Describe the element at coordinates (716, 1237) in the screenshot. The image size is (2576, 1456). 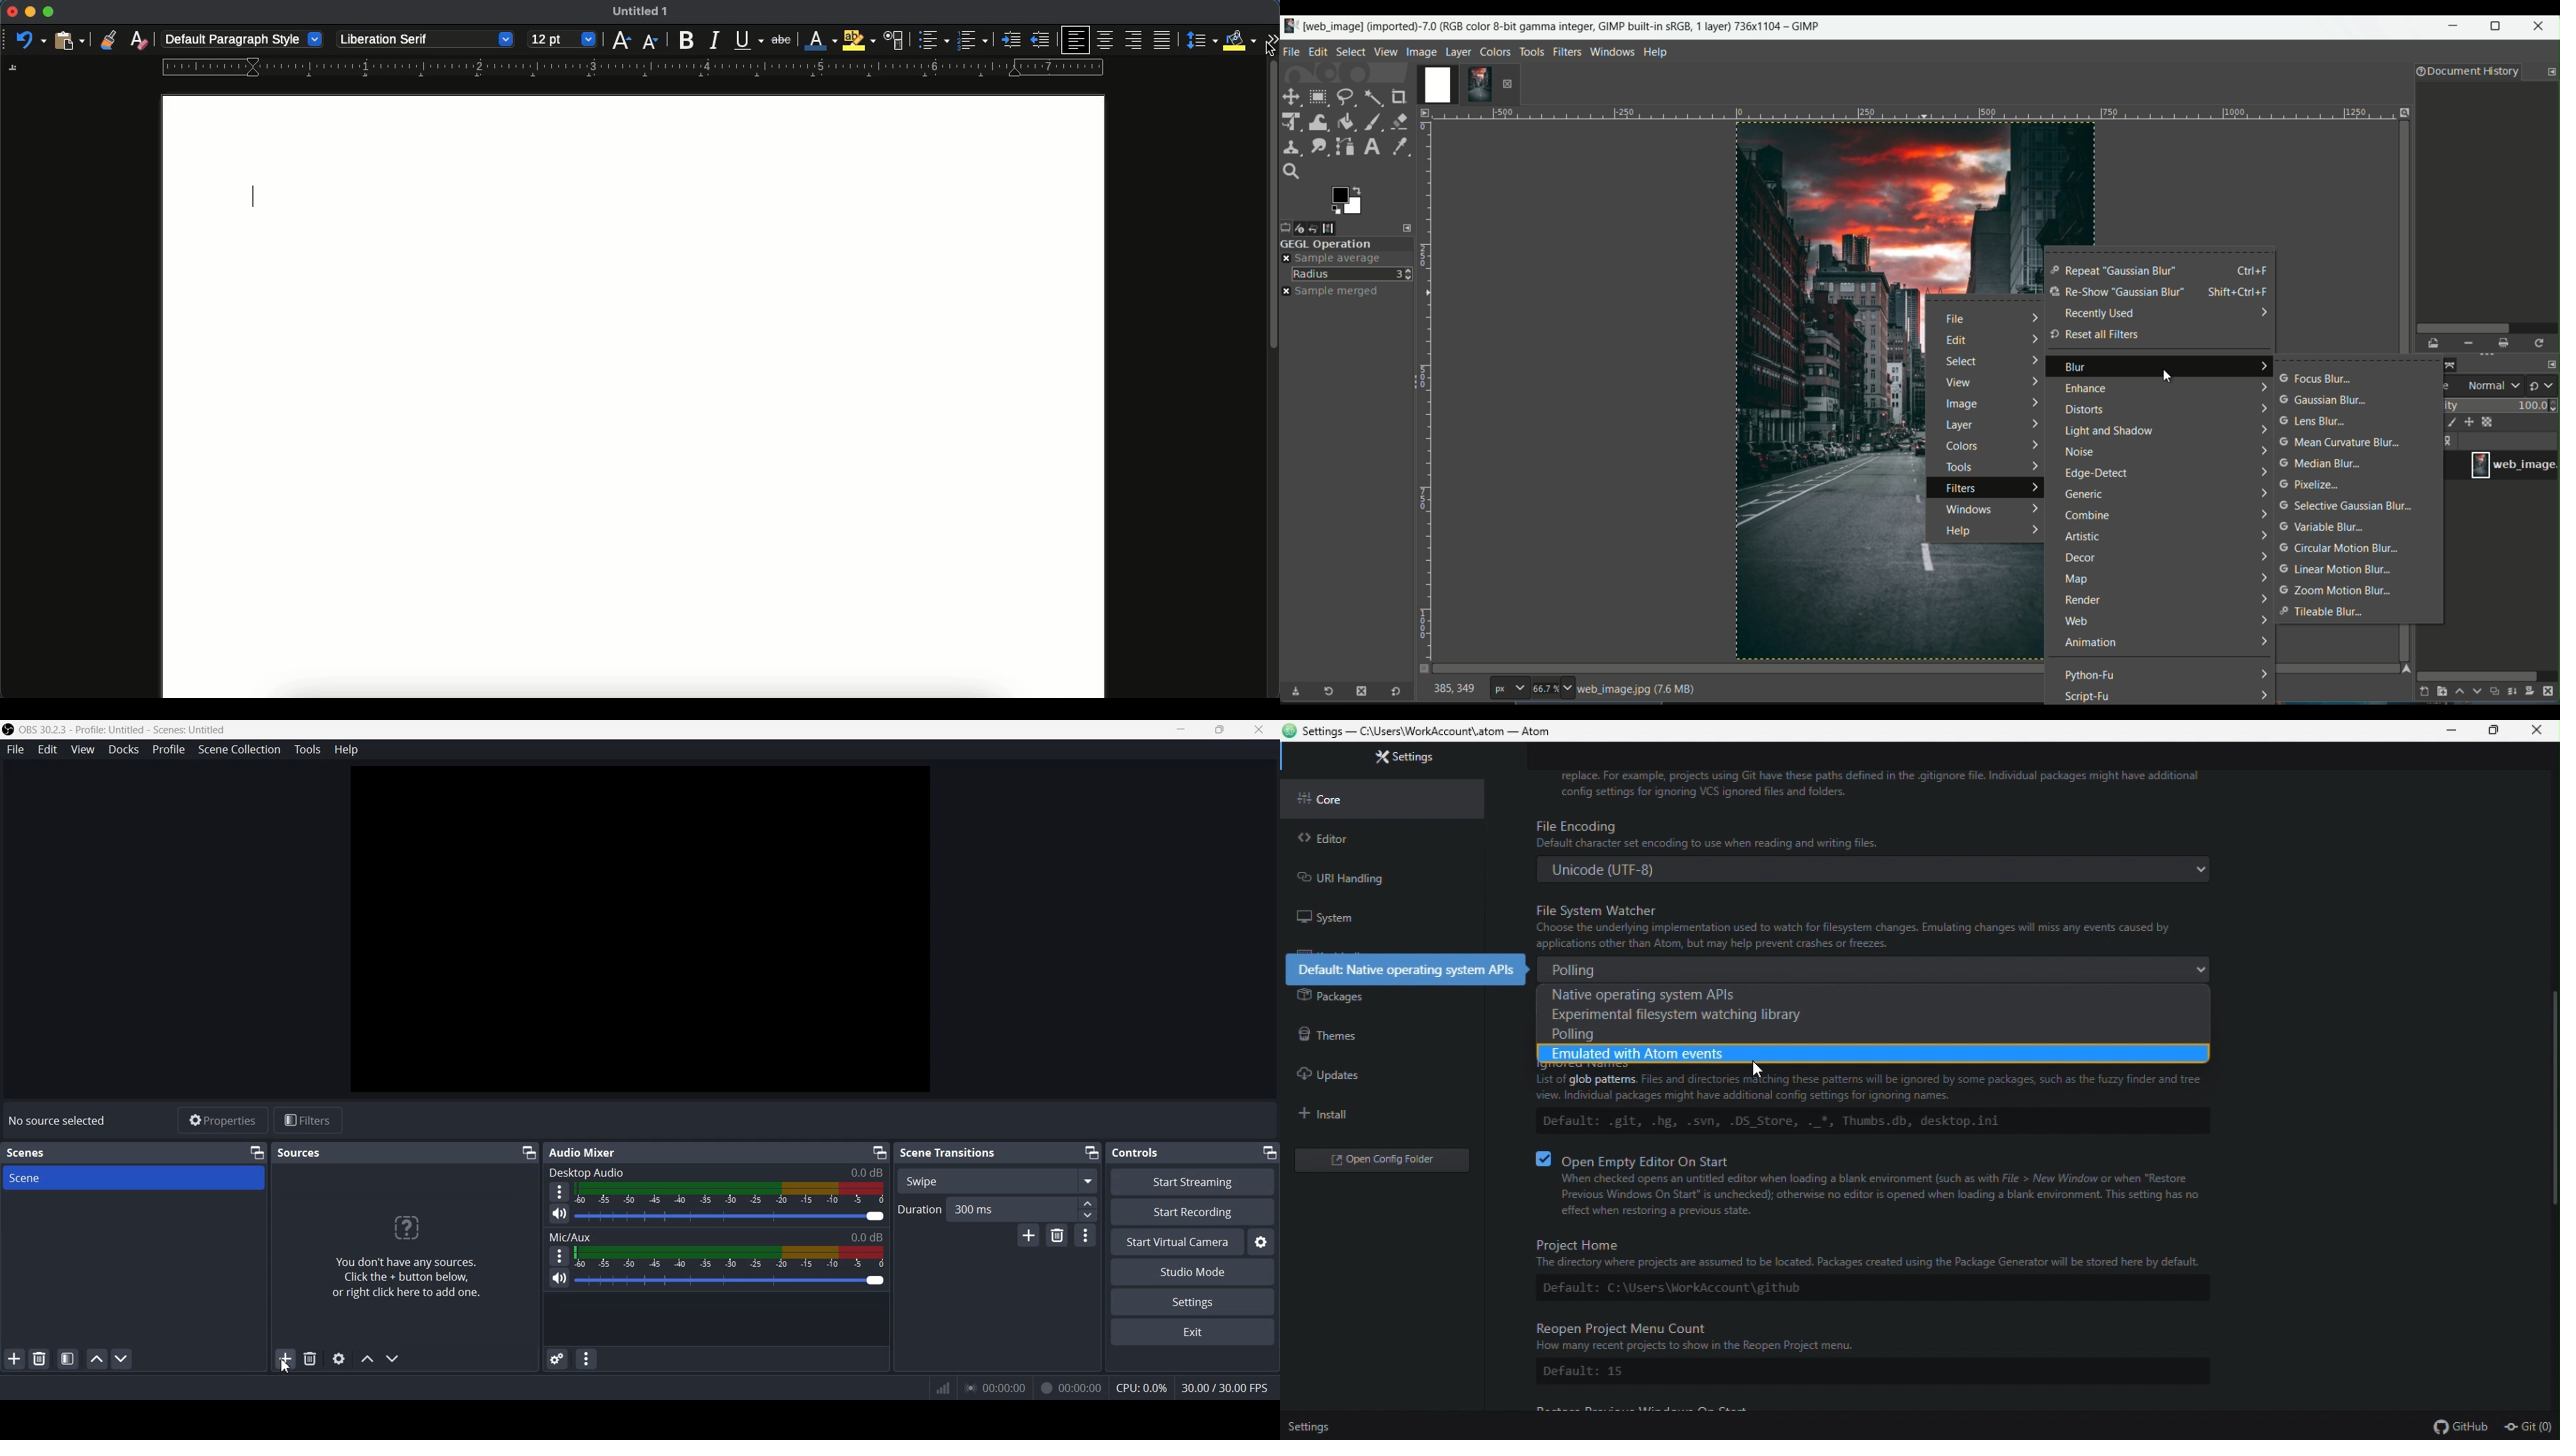
I see `Text` at that location.